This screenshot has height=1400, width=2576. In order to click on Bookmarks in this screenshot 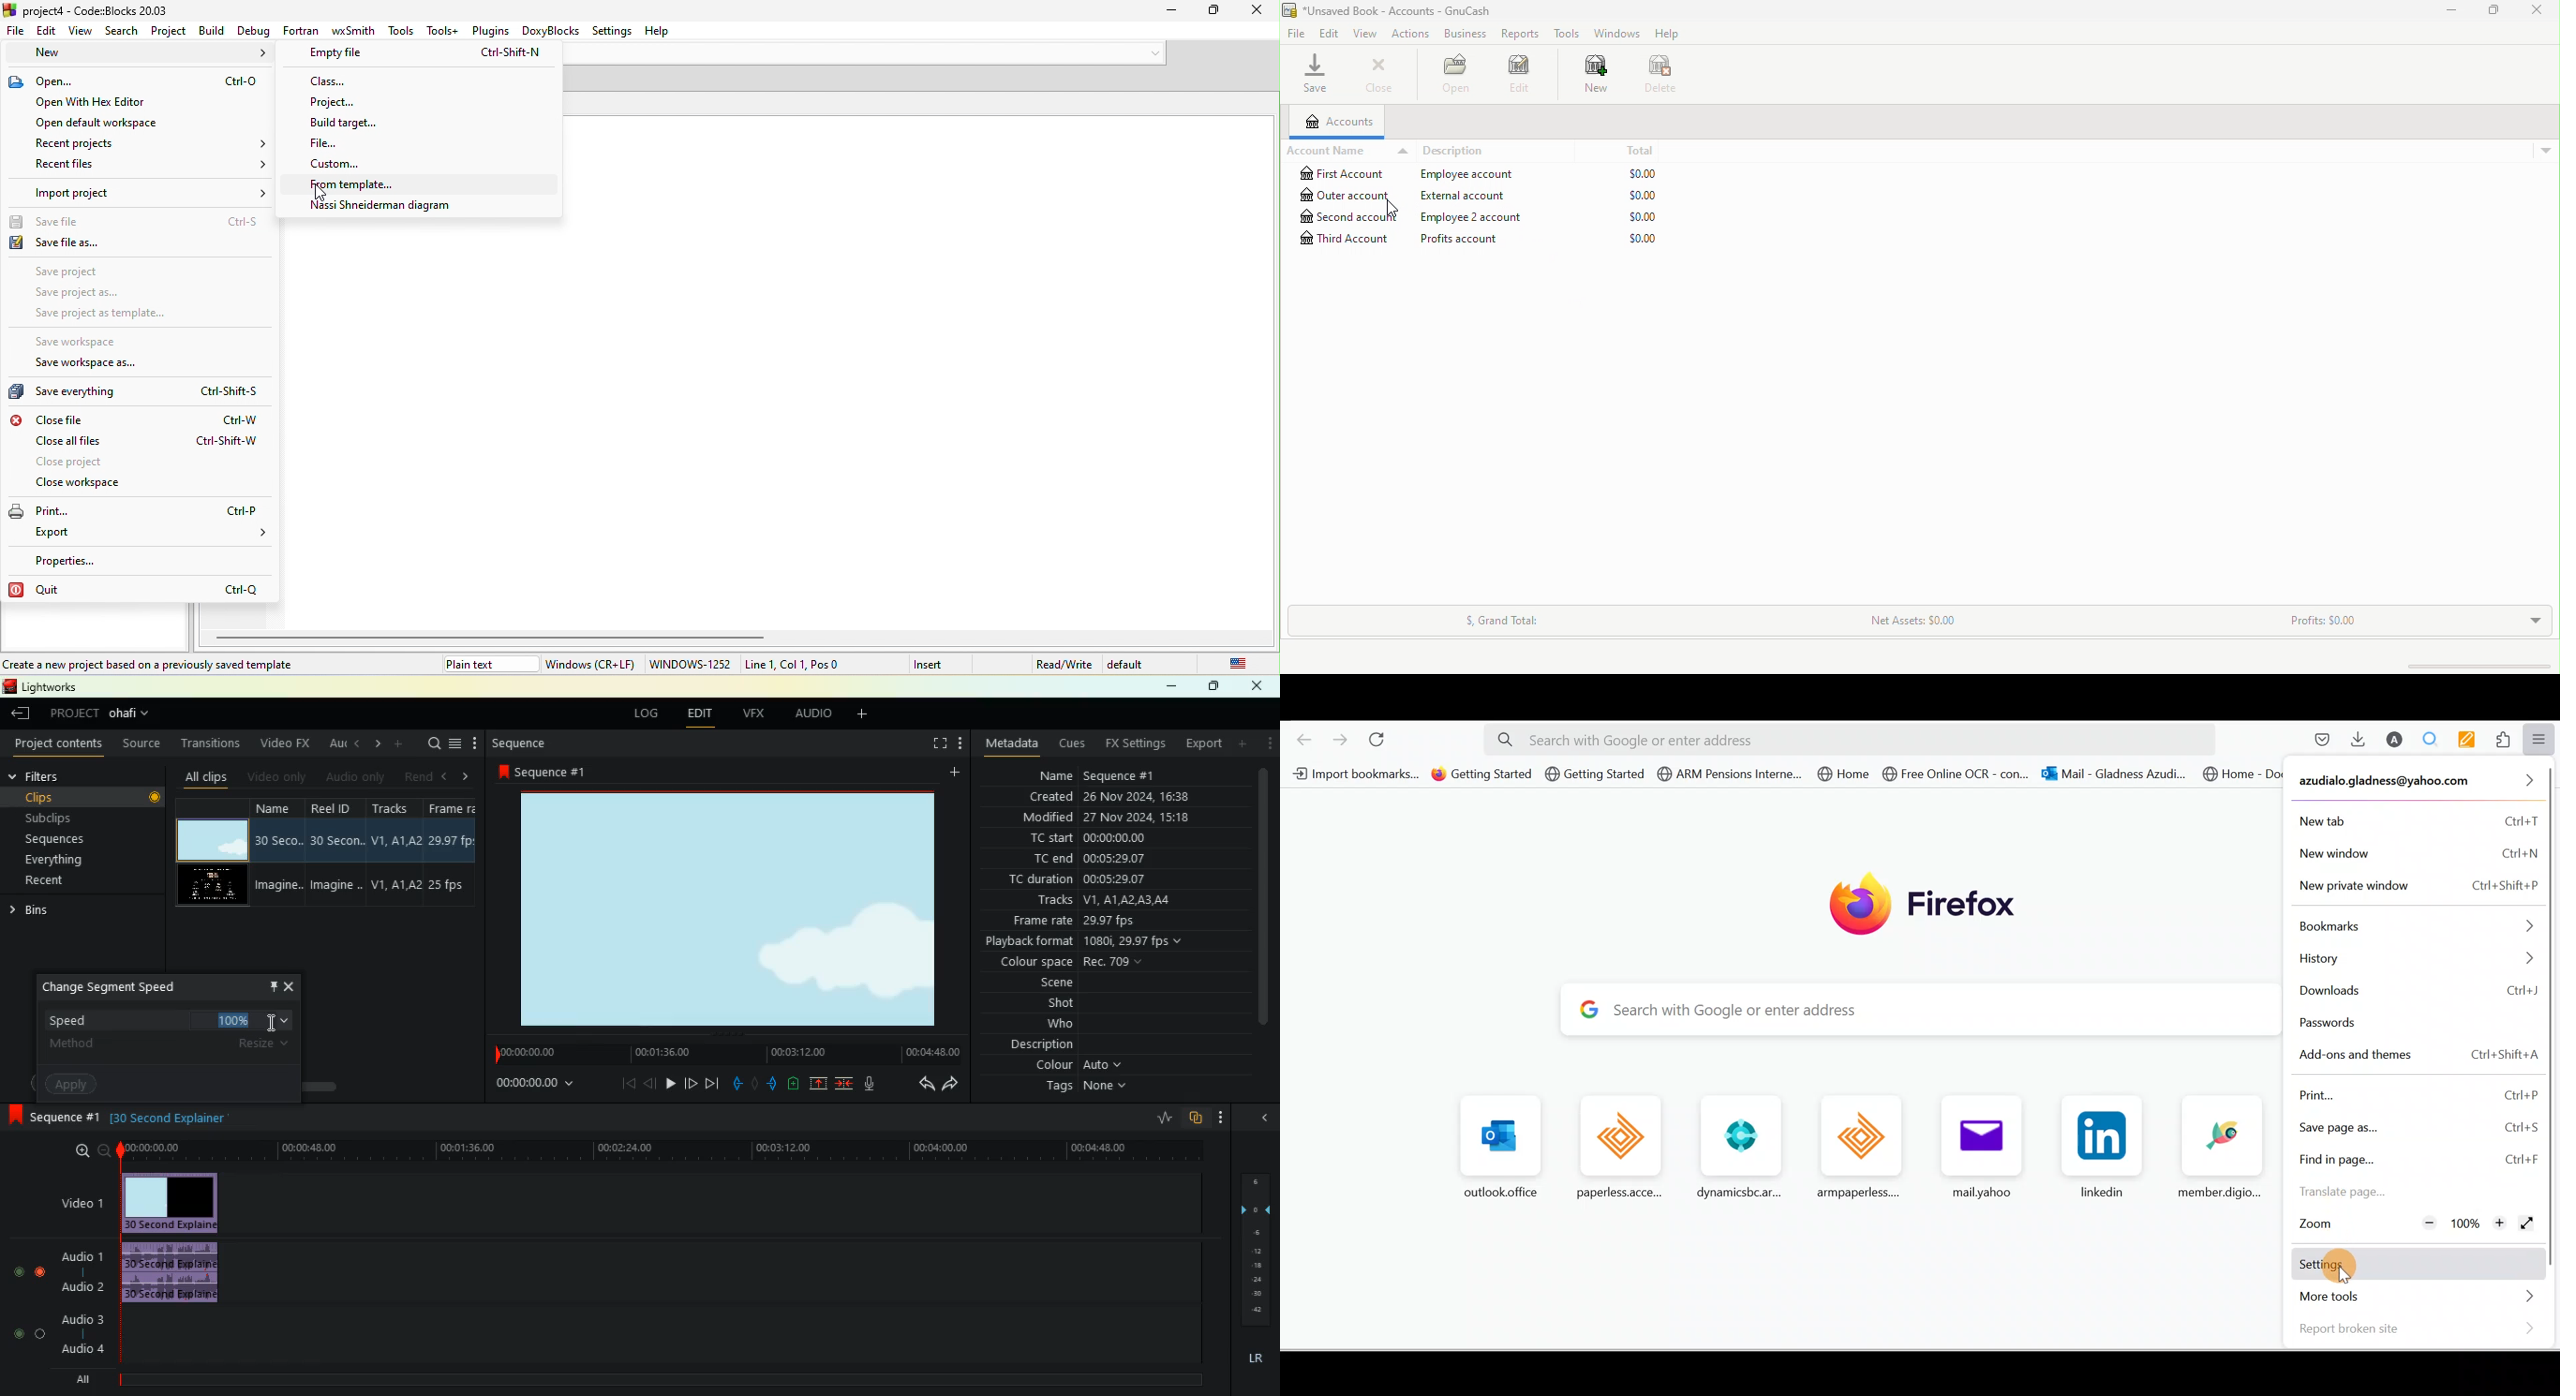, I will do `click(2415, 923)`.